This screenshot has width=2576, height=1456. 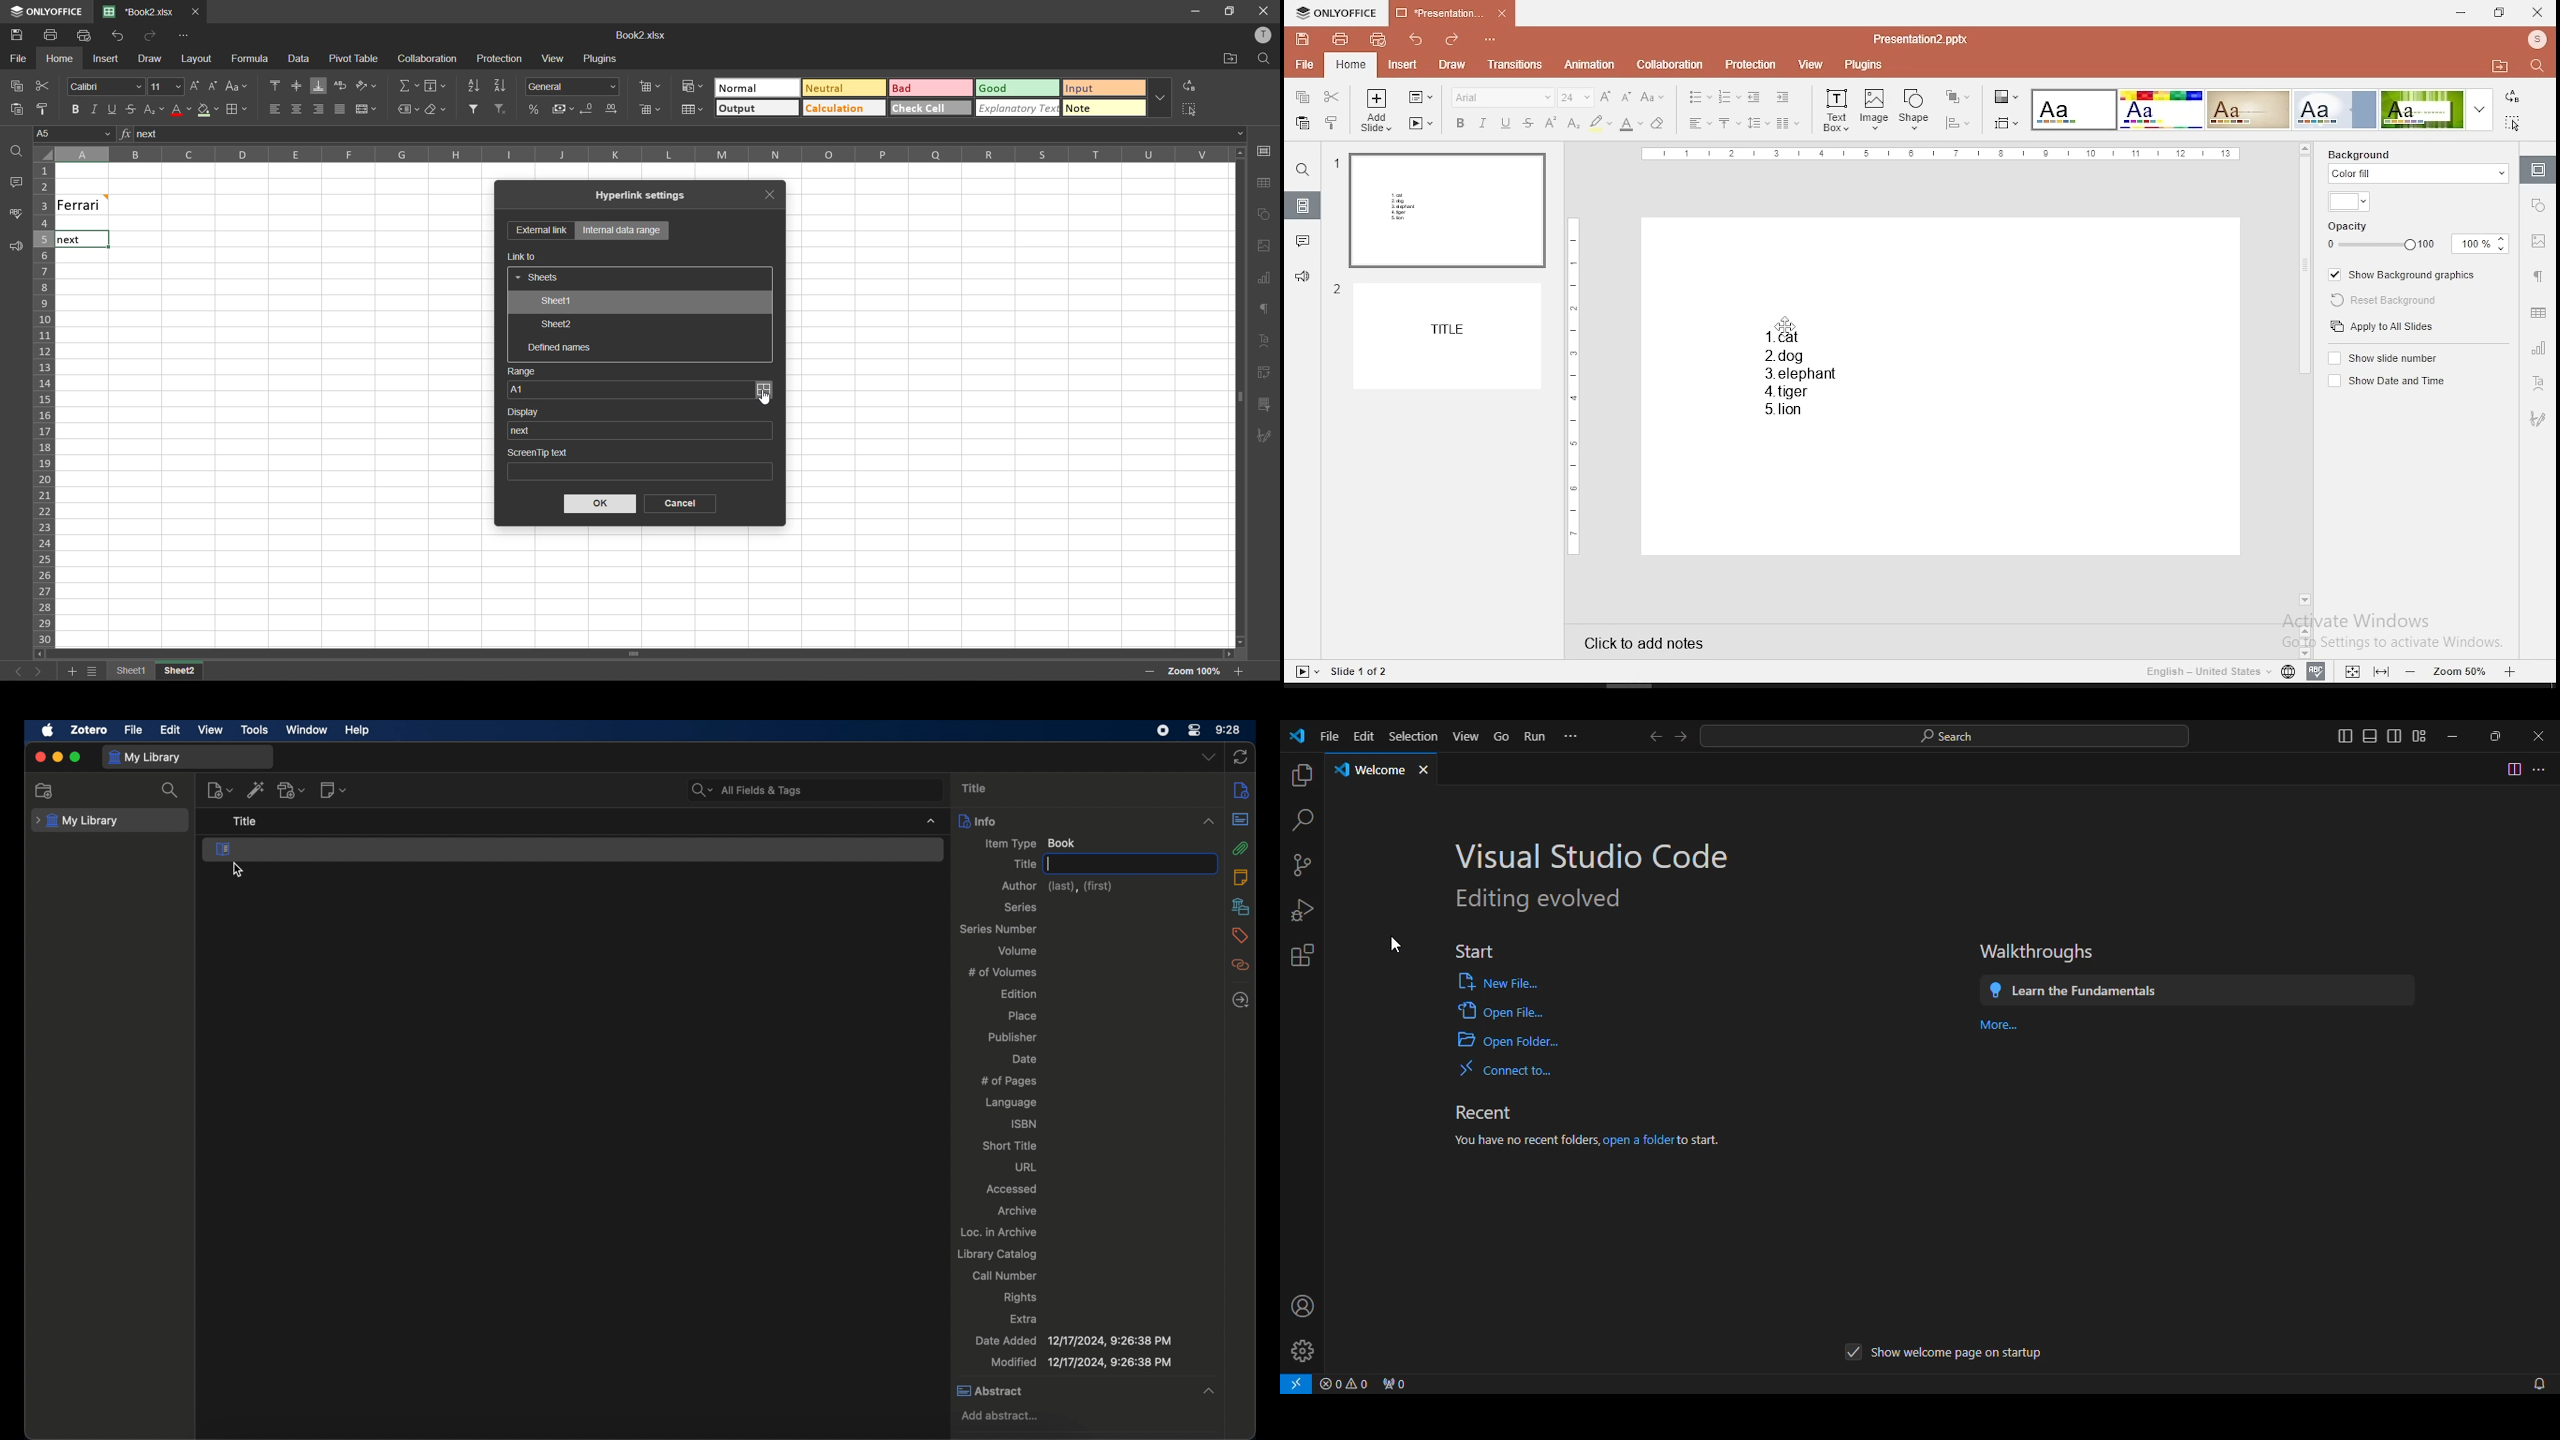 What do you see at coordinates (2386, 298) in the screenshot?
I see `reset background` at bounding box center [2386, 298].